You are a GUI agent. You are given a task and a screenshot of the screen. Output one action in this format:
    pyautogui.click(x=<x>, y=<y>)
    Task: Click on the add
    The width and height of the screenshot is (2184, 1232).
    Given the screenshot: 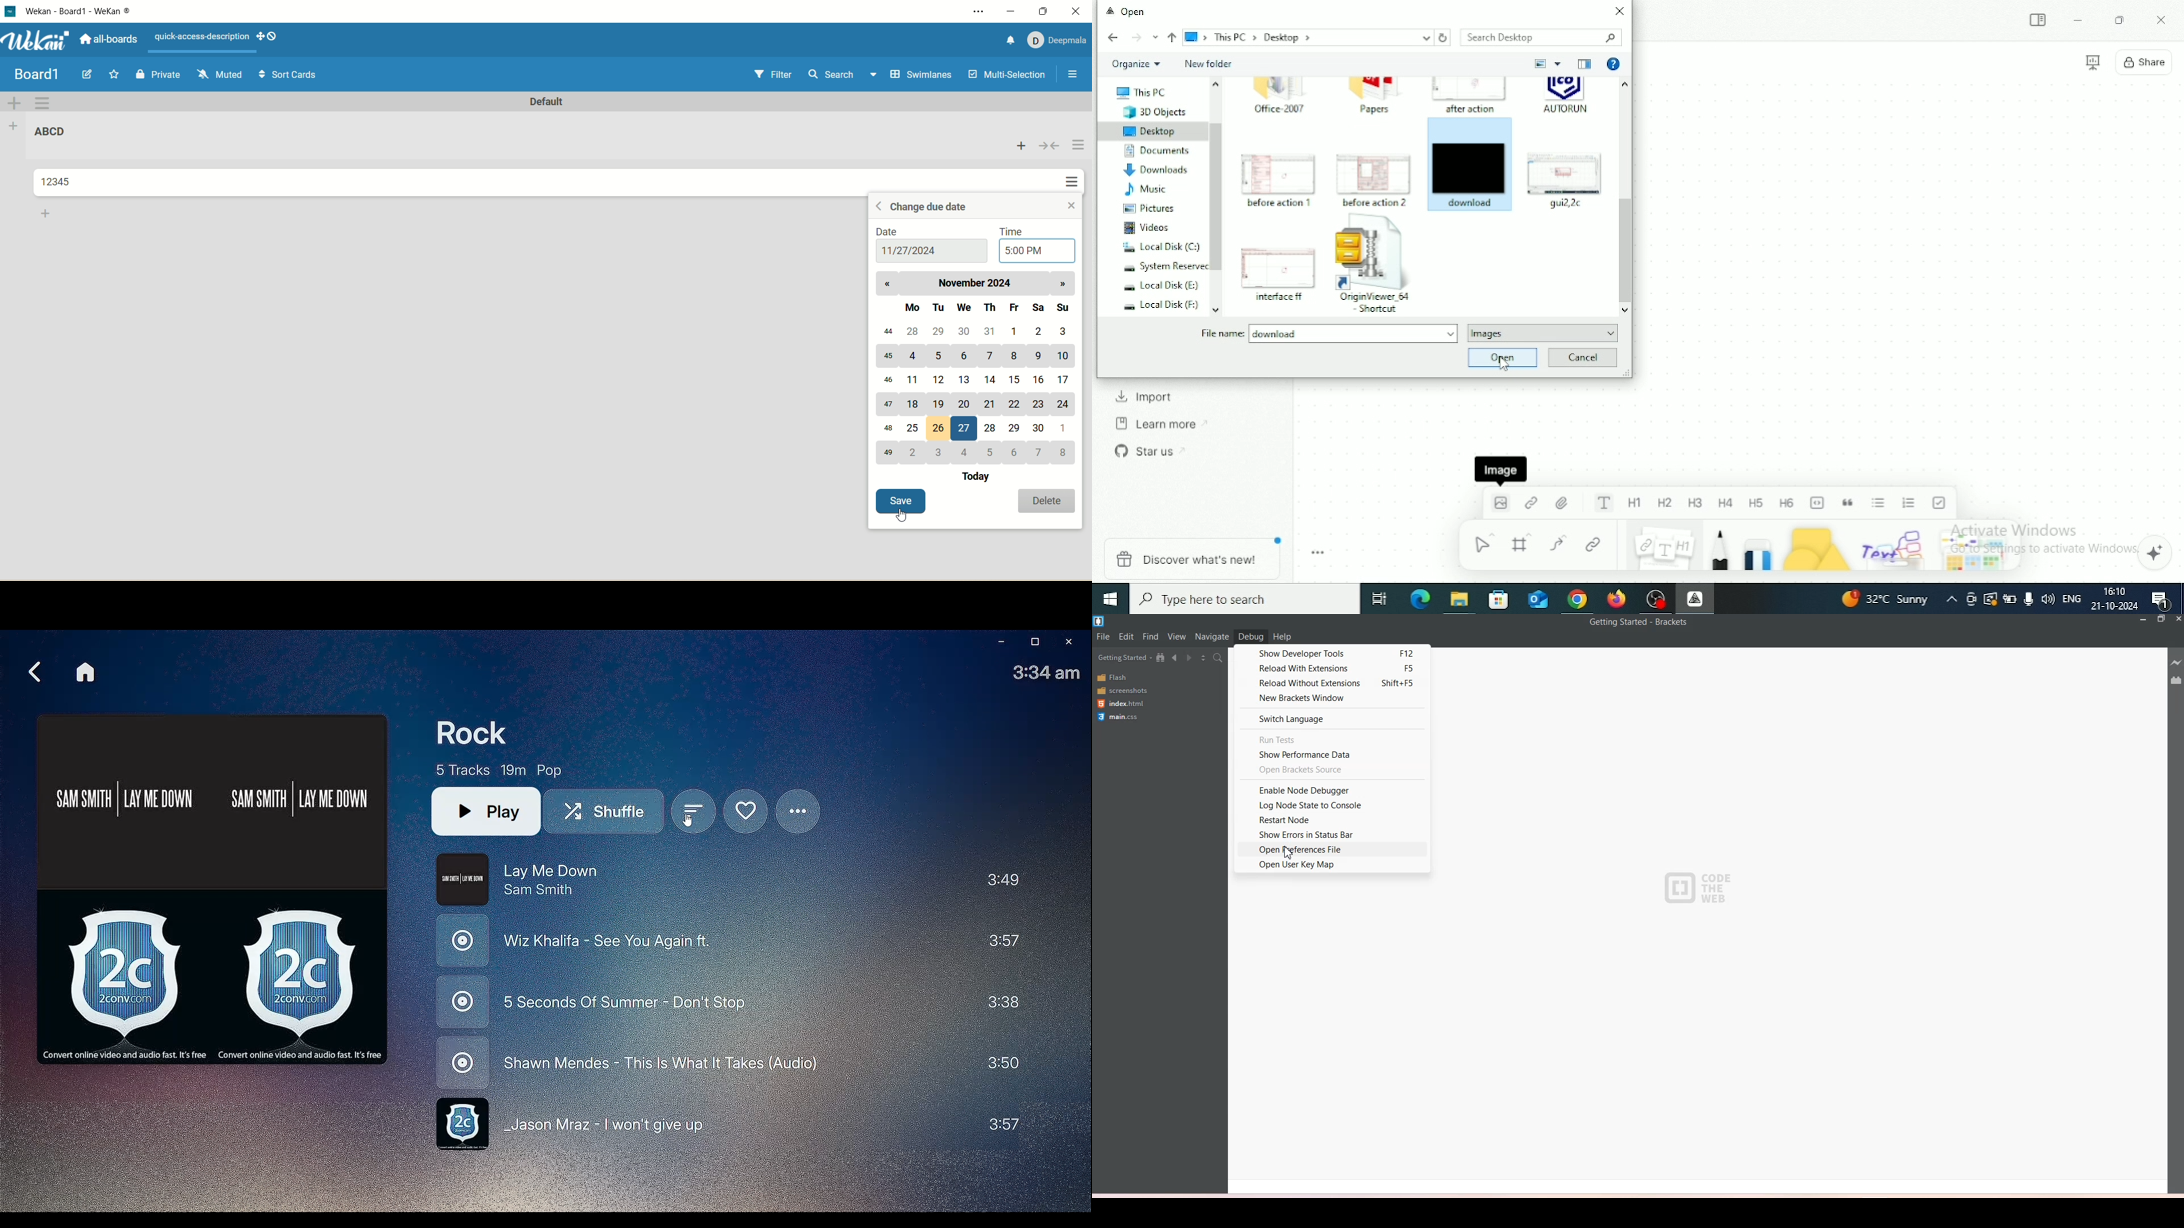 What is the action you would take?
    pyautogui.click(x=1022, y=145)
    